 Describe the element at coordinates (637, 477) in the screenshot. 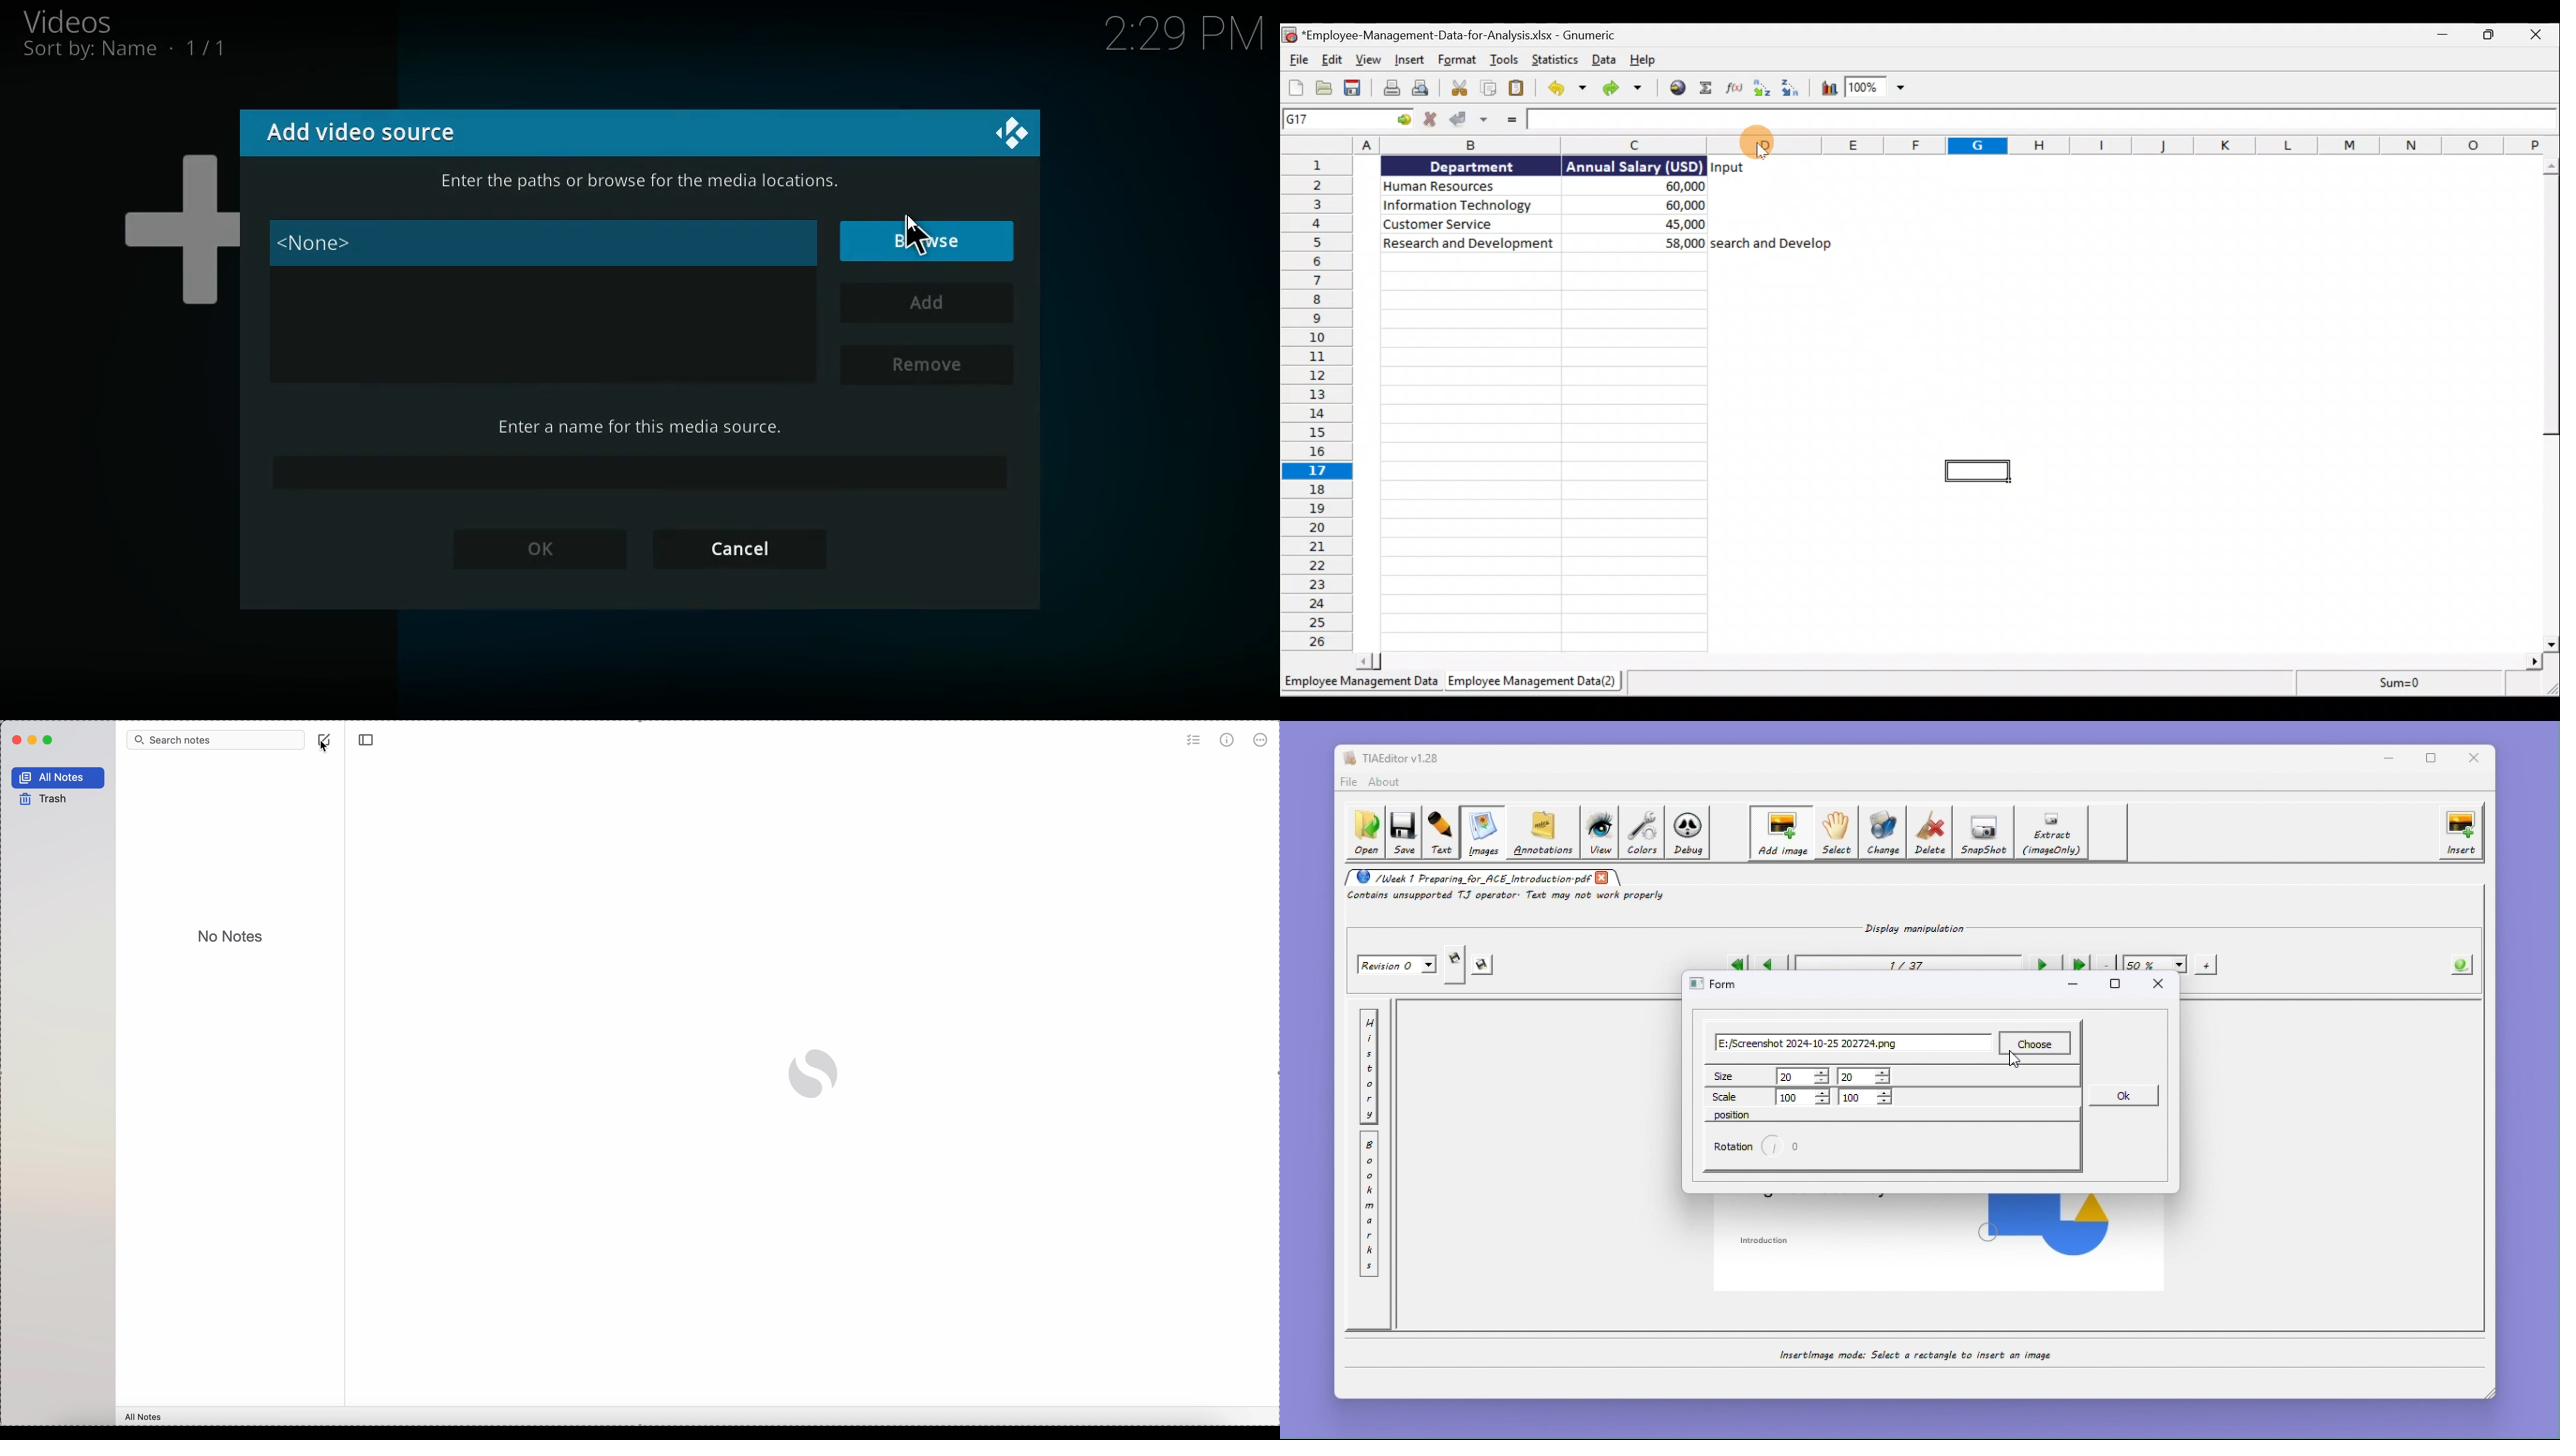

I see `type space` at that location.